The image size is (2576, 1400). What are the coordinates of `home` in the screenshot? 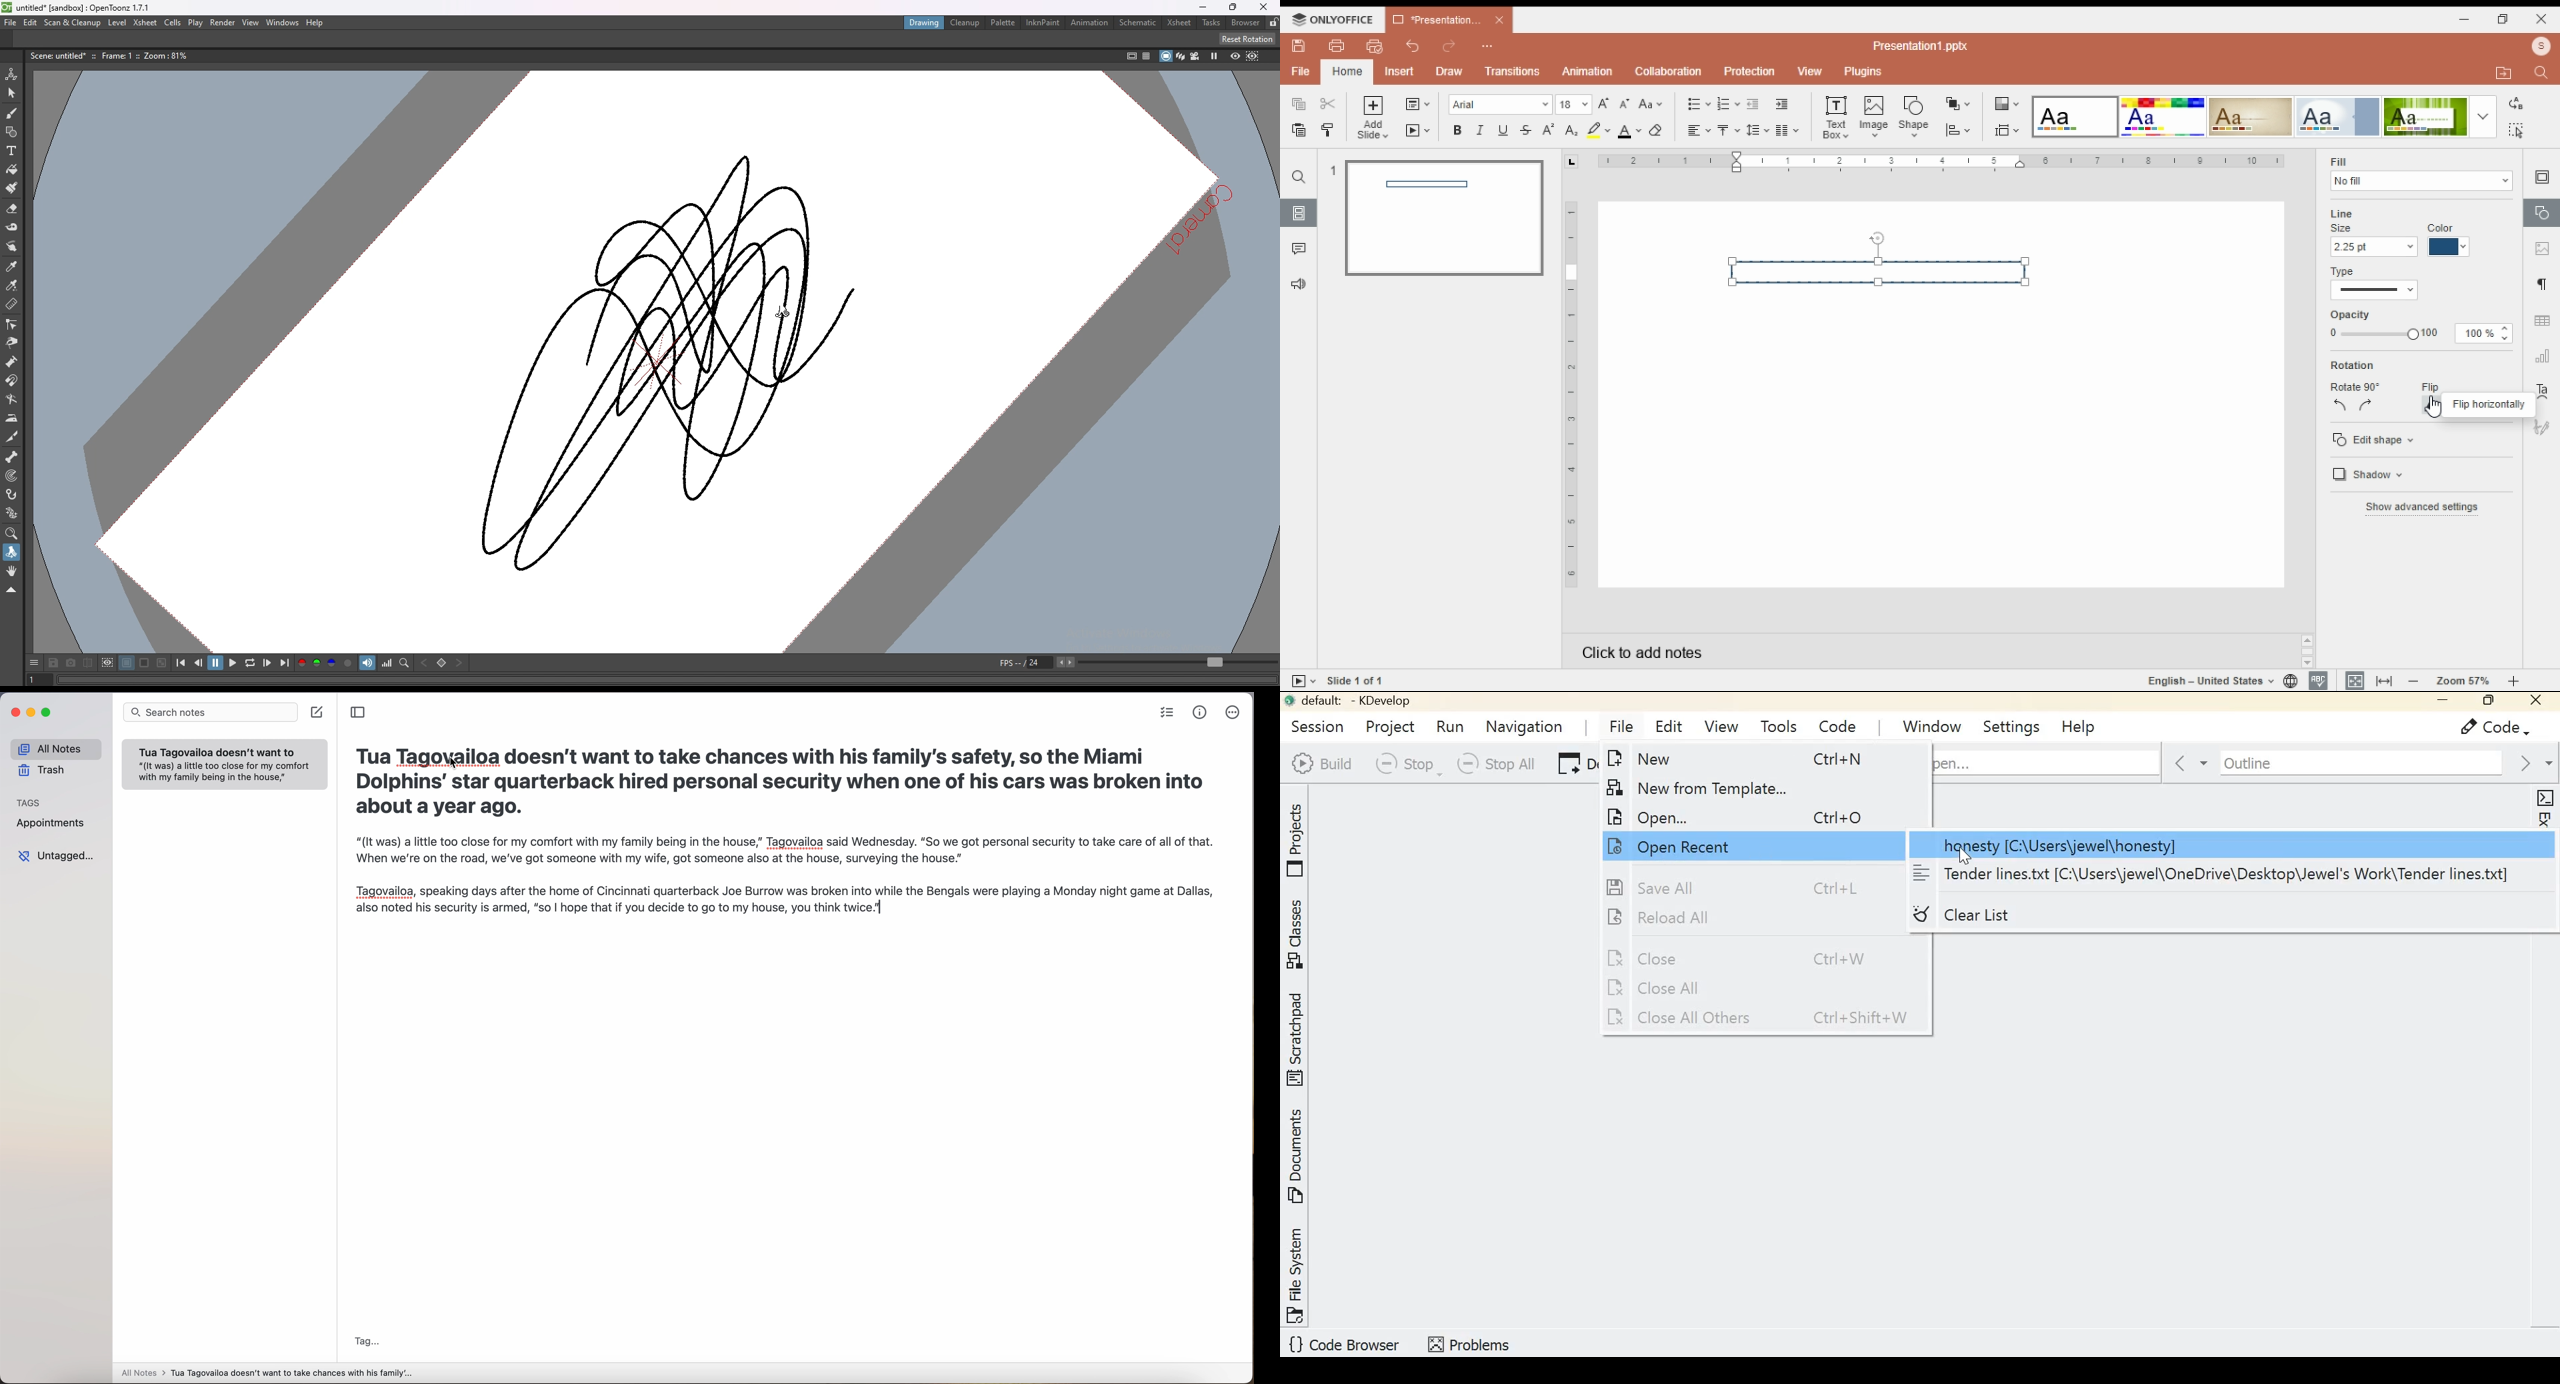 It's located at (1346, 71).